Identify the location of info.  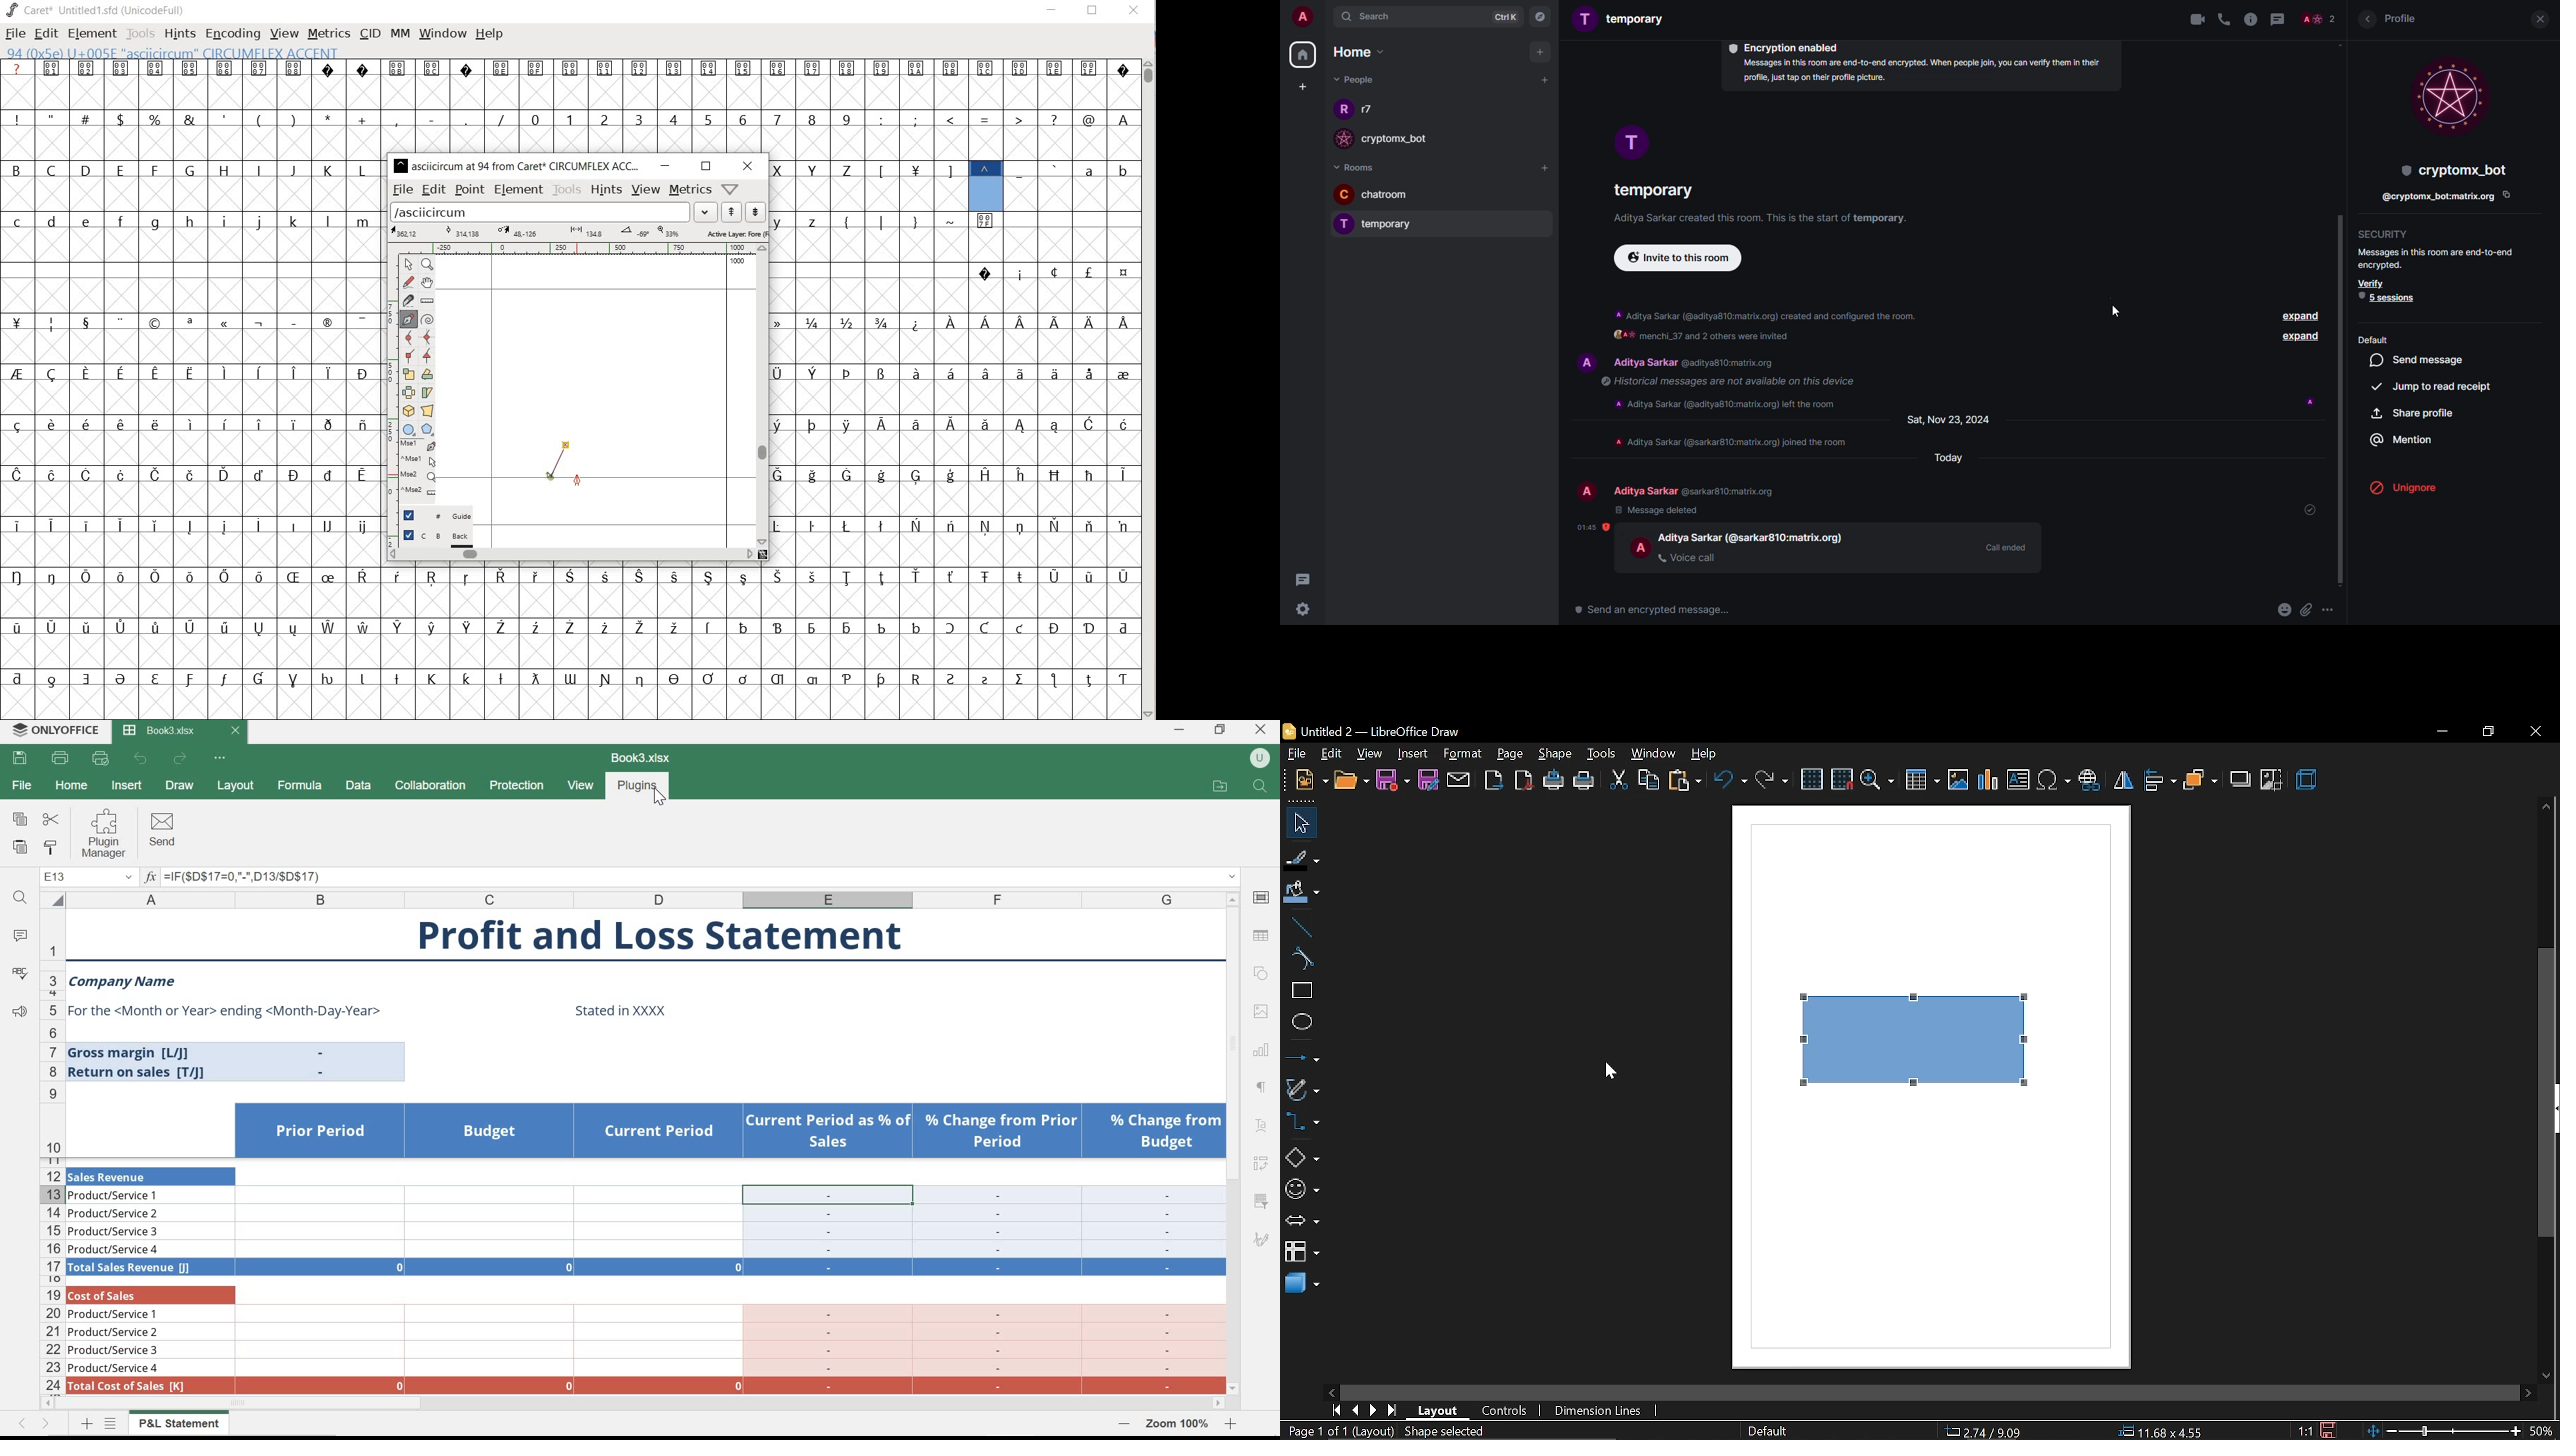
(1918, 73).